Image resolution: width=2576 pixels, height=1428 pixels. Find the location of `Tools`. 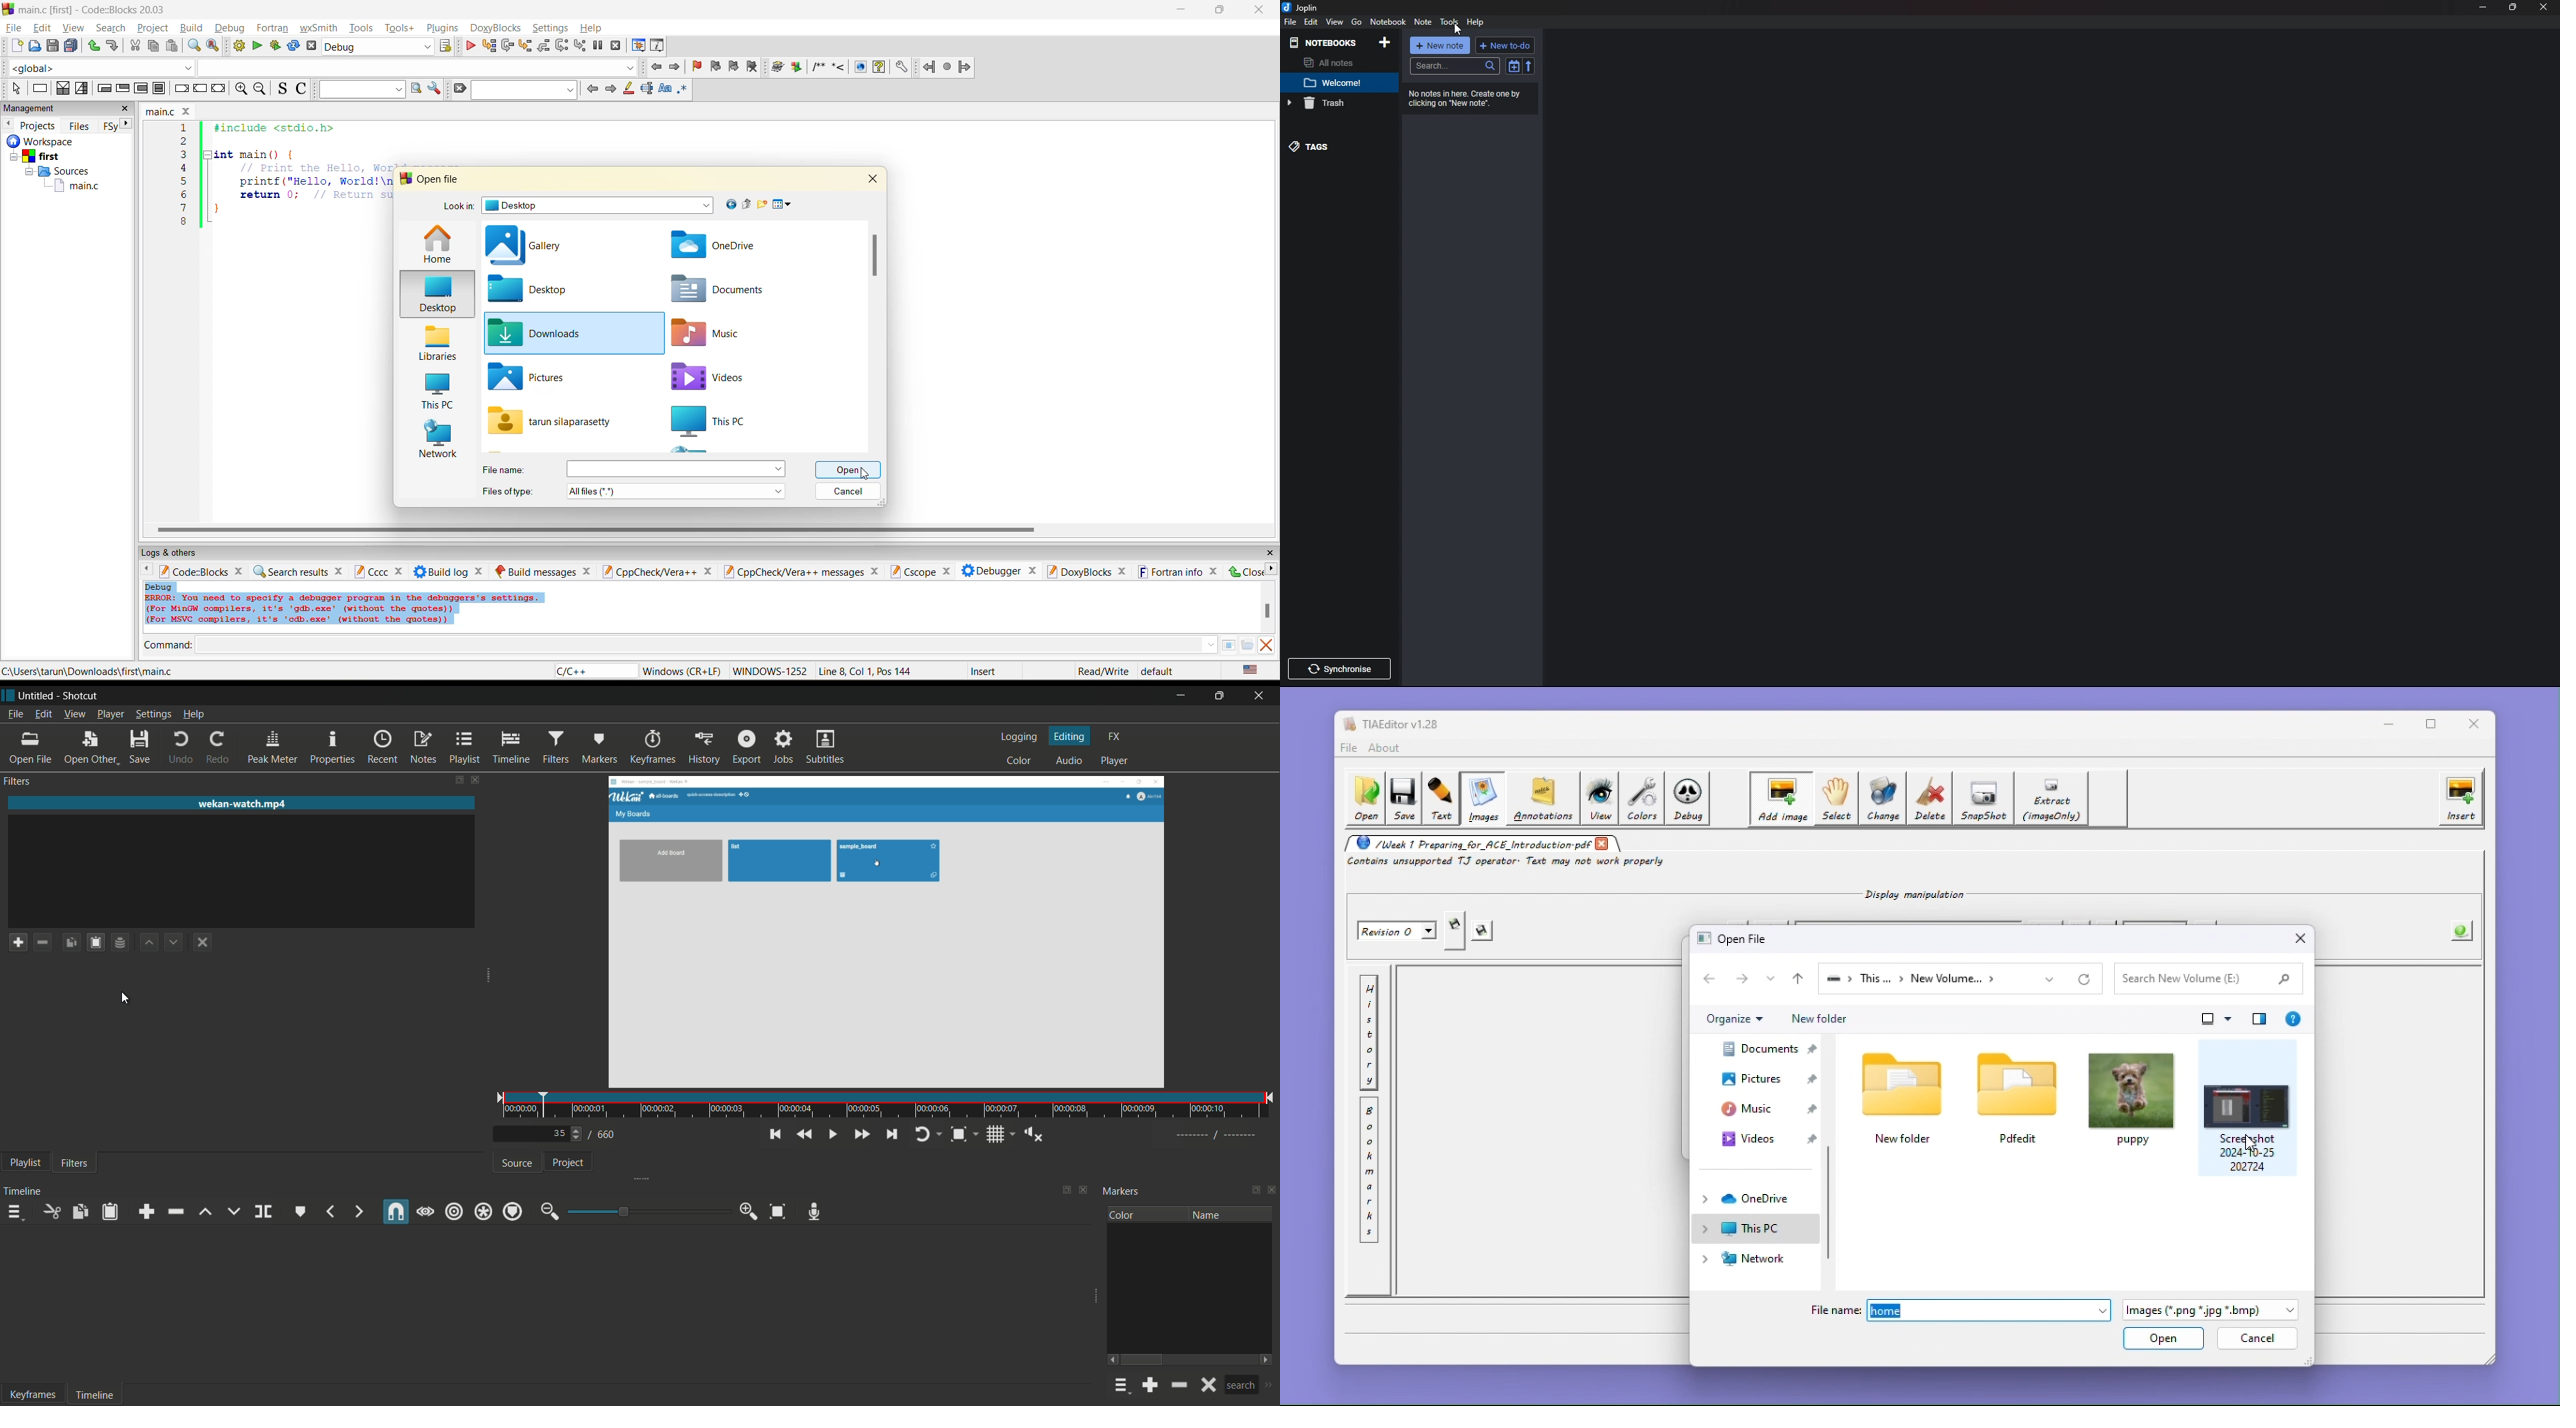

Tools is located at coordinates (1449, 22).